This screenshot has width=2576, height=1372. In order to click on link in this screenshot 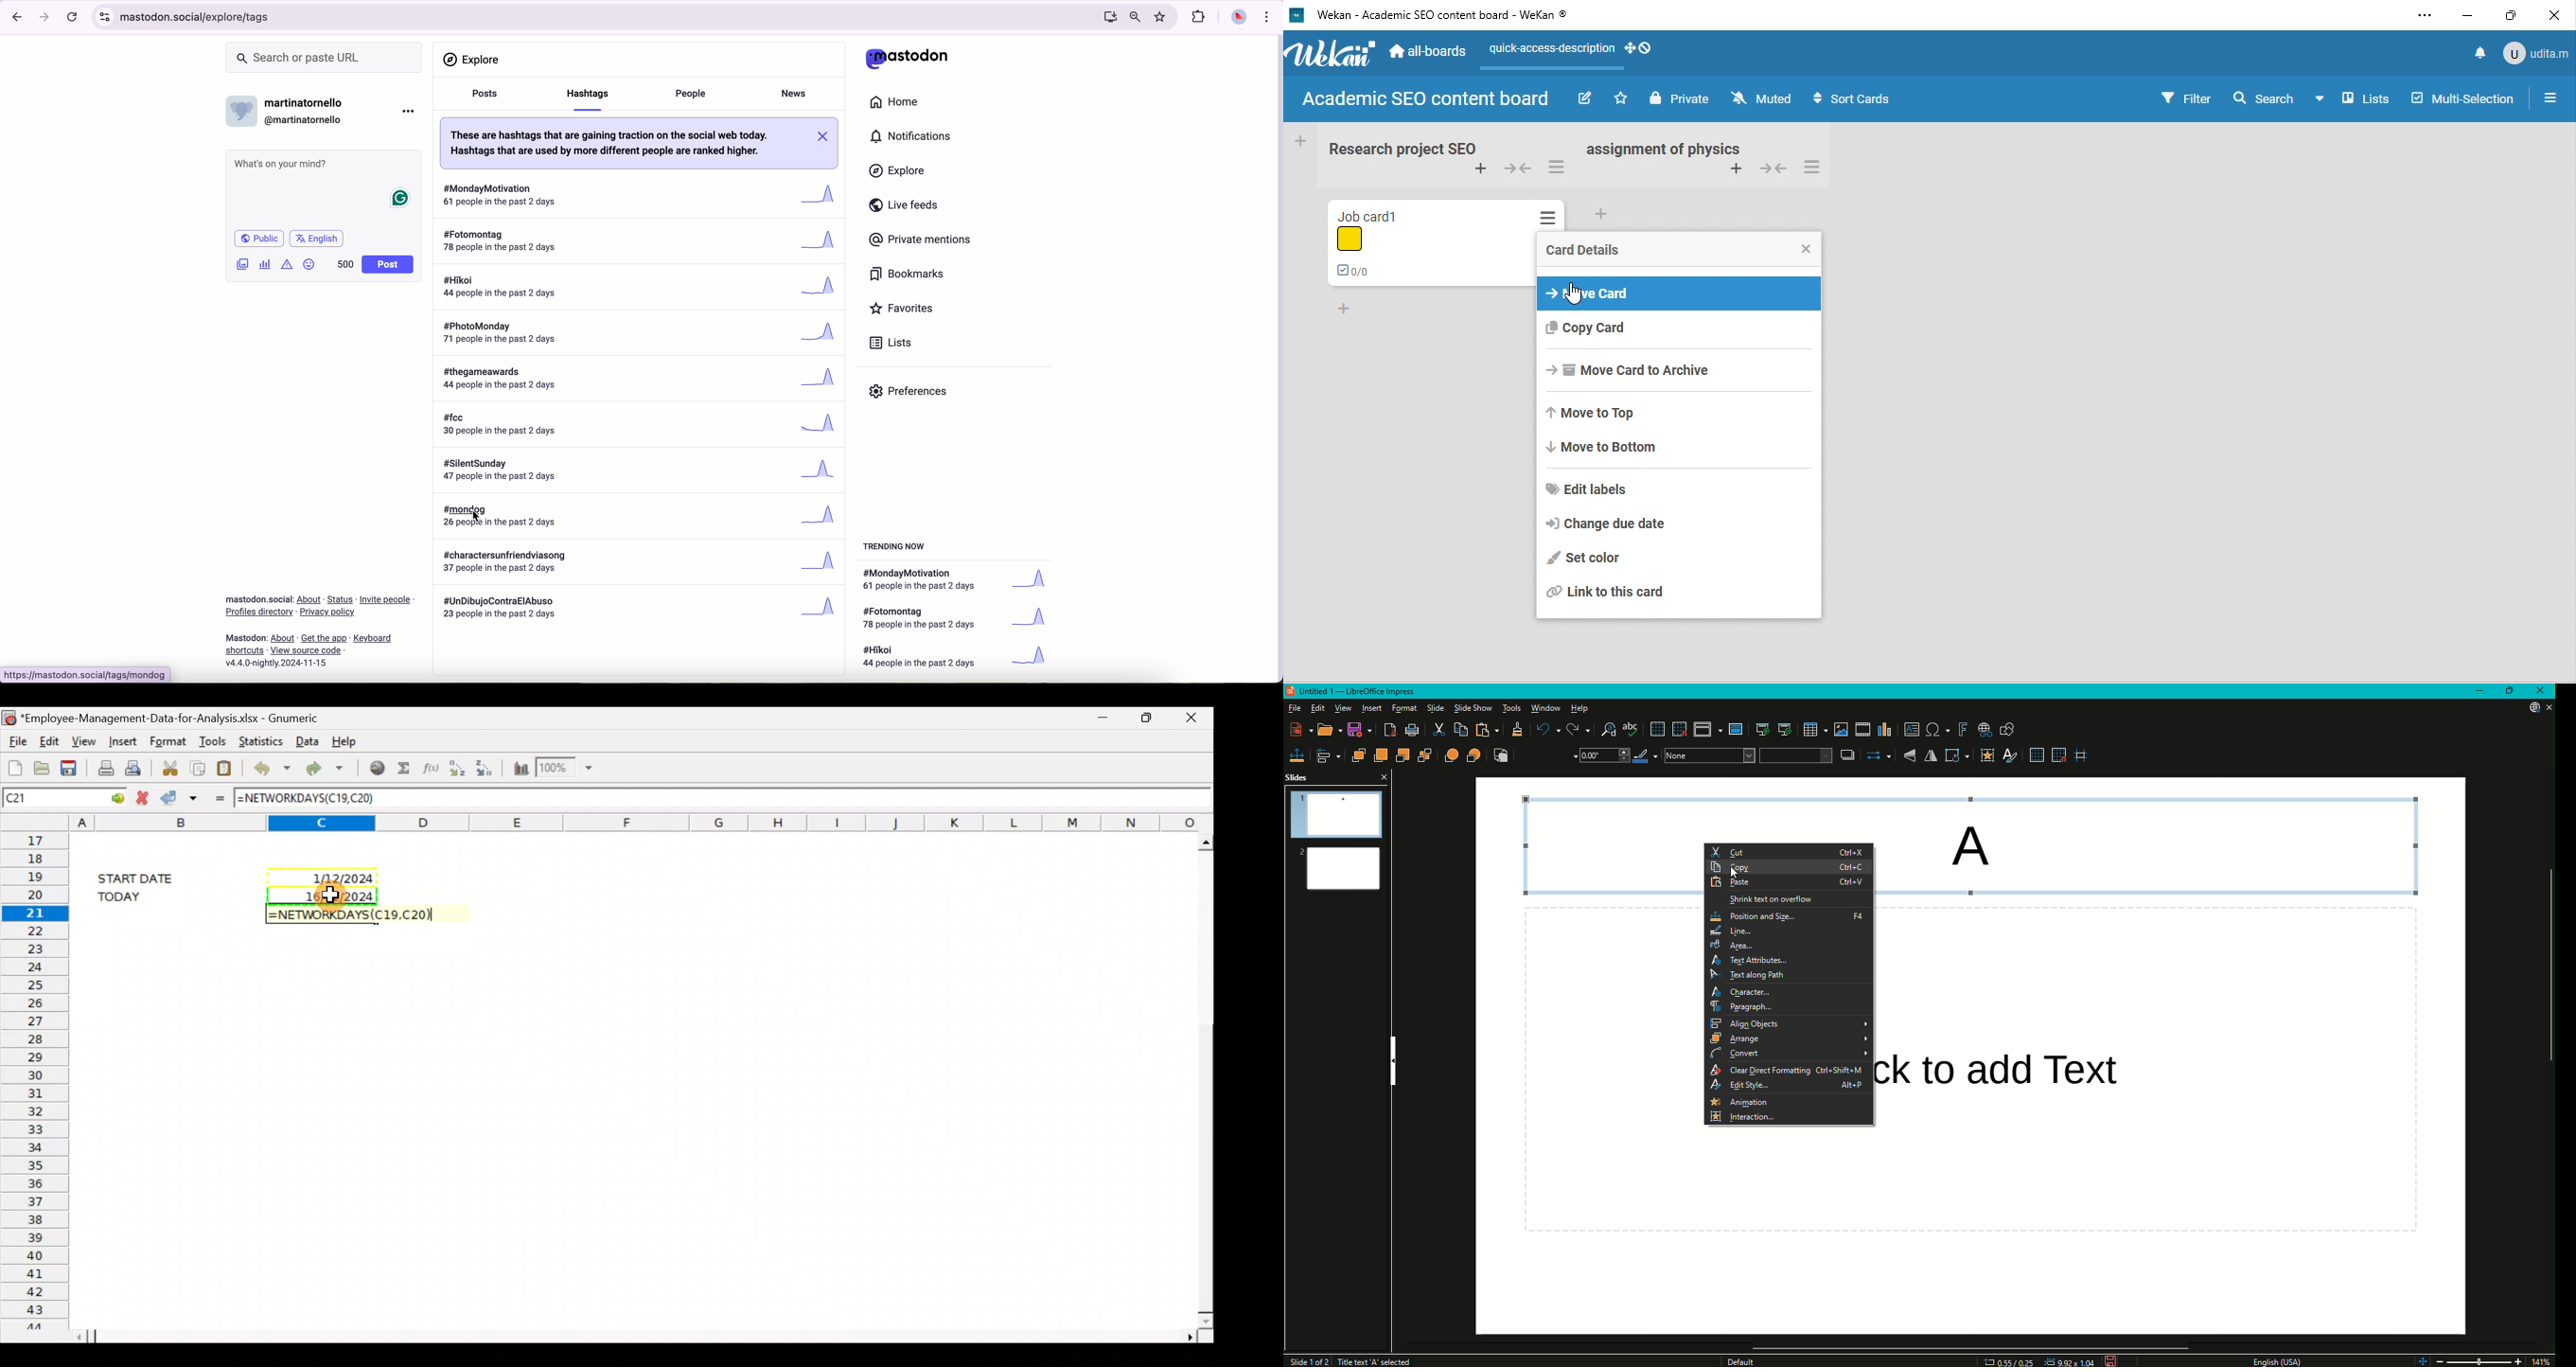, I will do `click(373, 640)`.